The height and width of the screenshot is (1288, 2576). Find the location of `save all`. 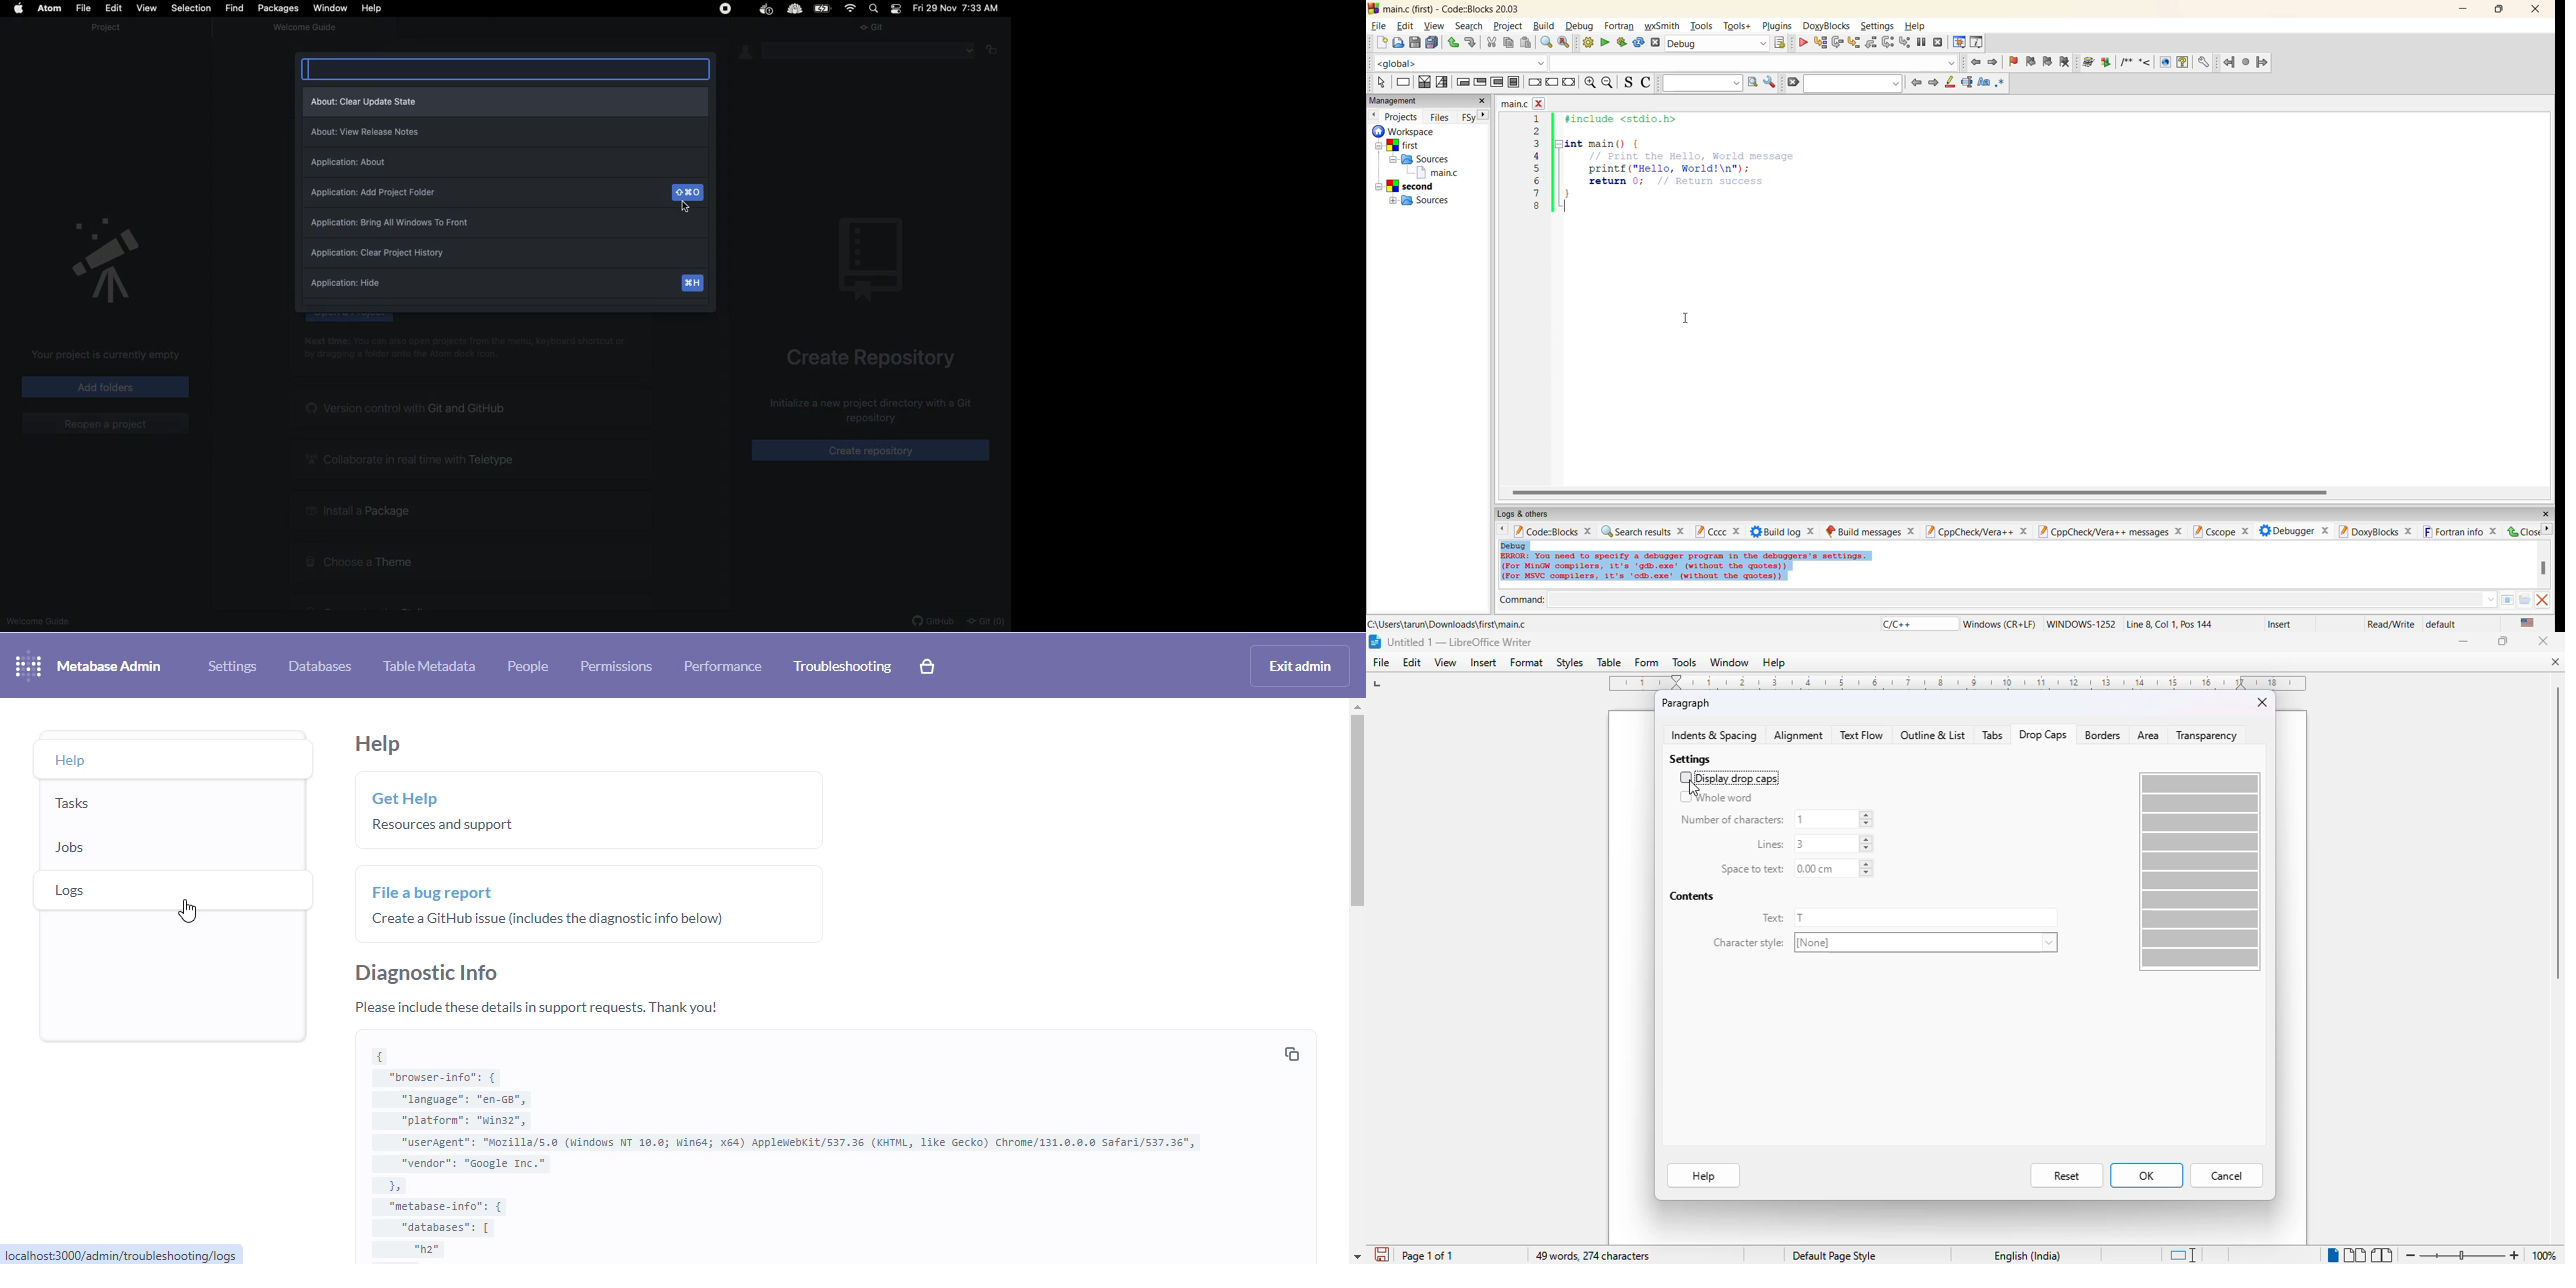

save all is located at coordinates (1432, 43).